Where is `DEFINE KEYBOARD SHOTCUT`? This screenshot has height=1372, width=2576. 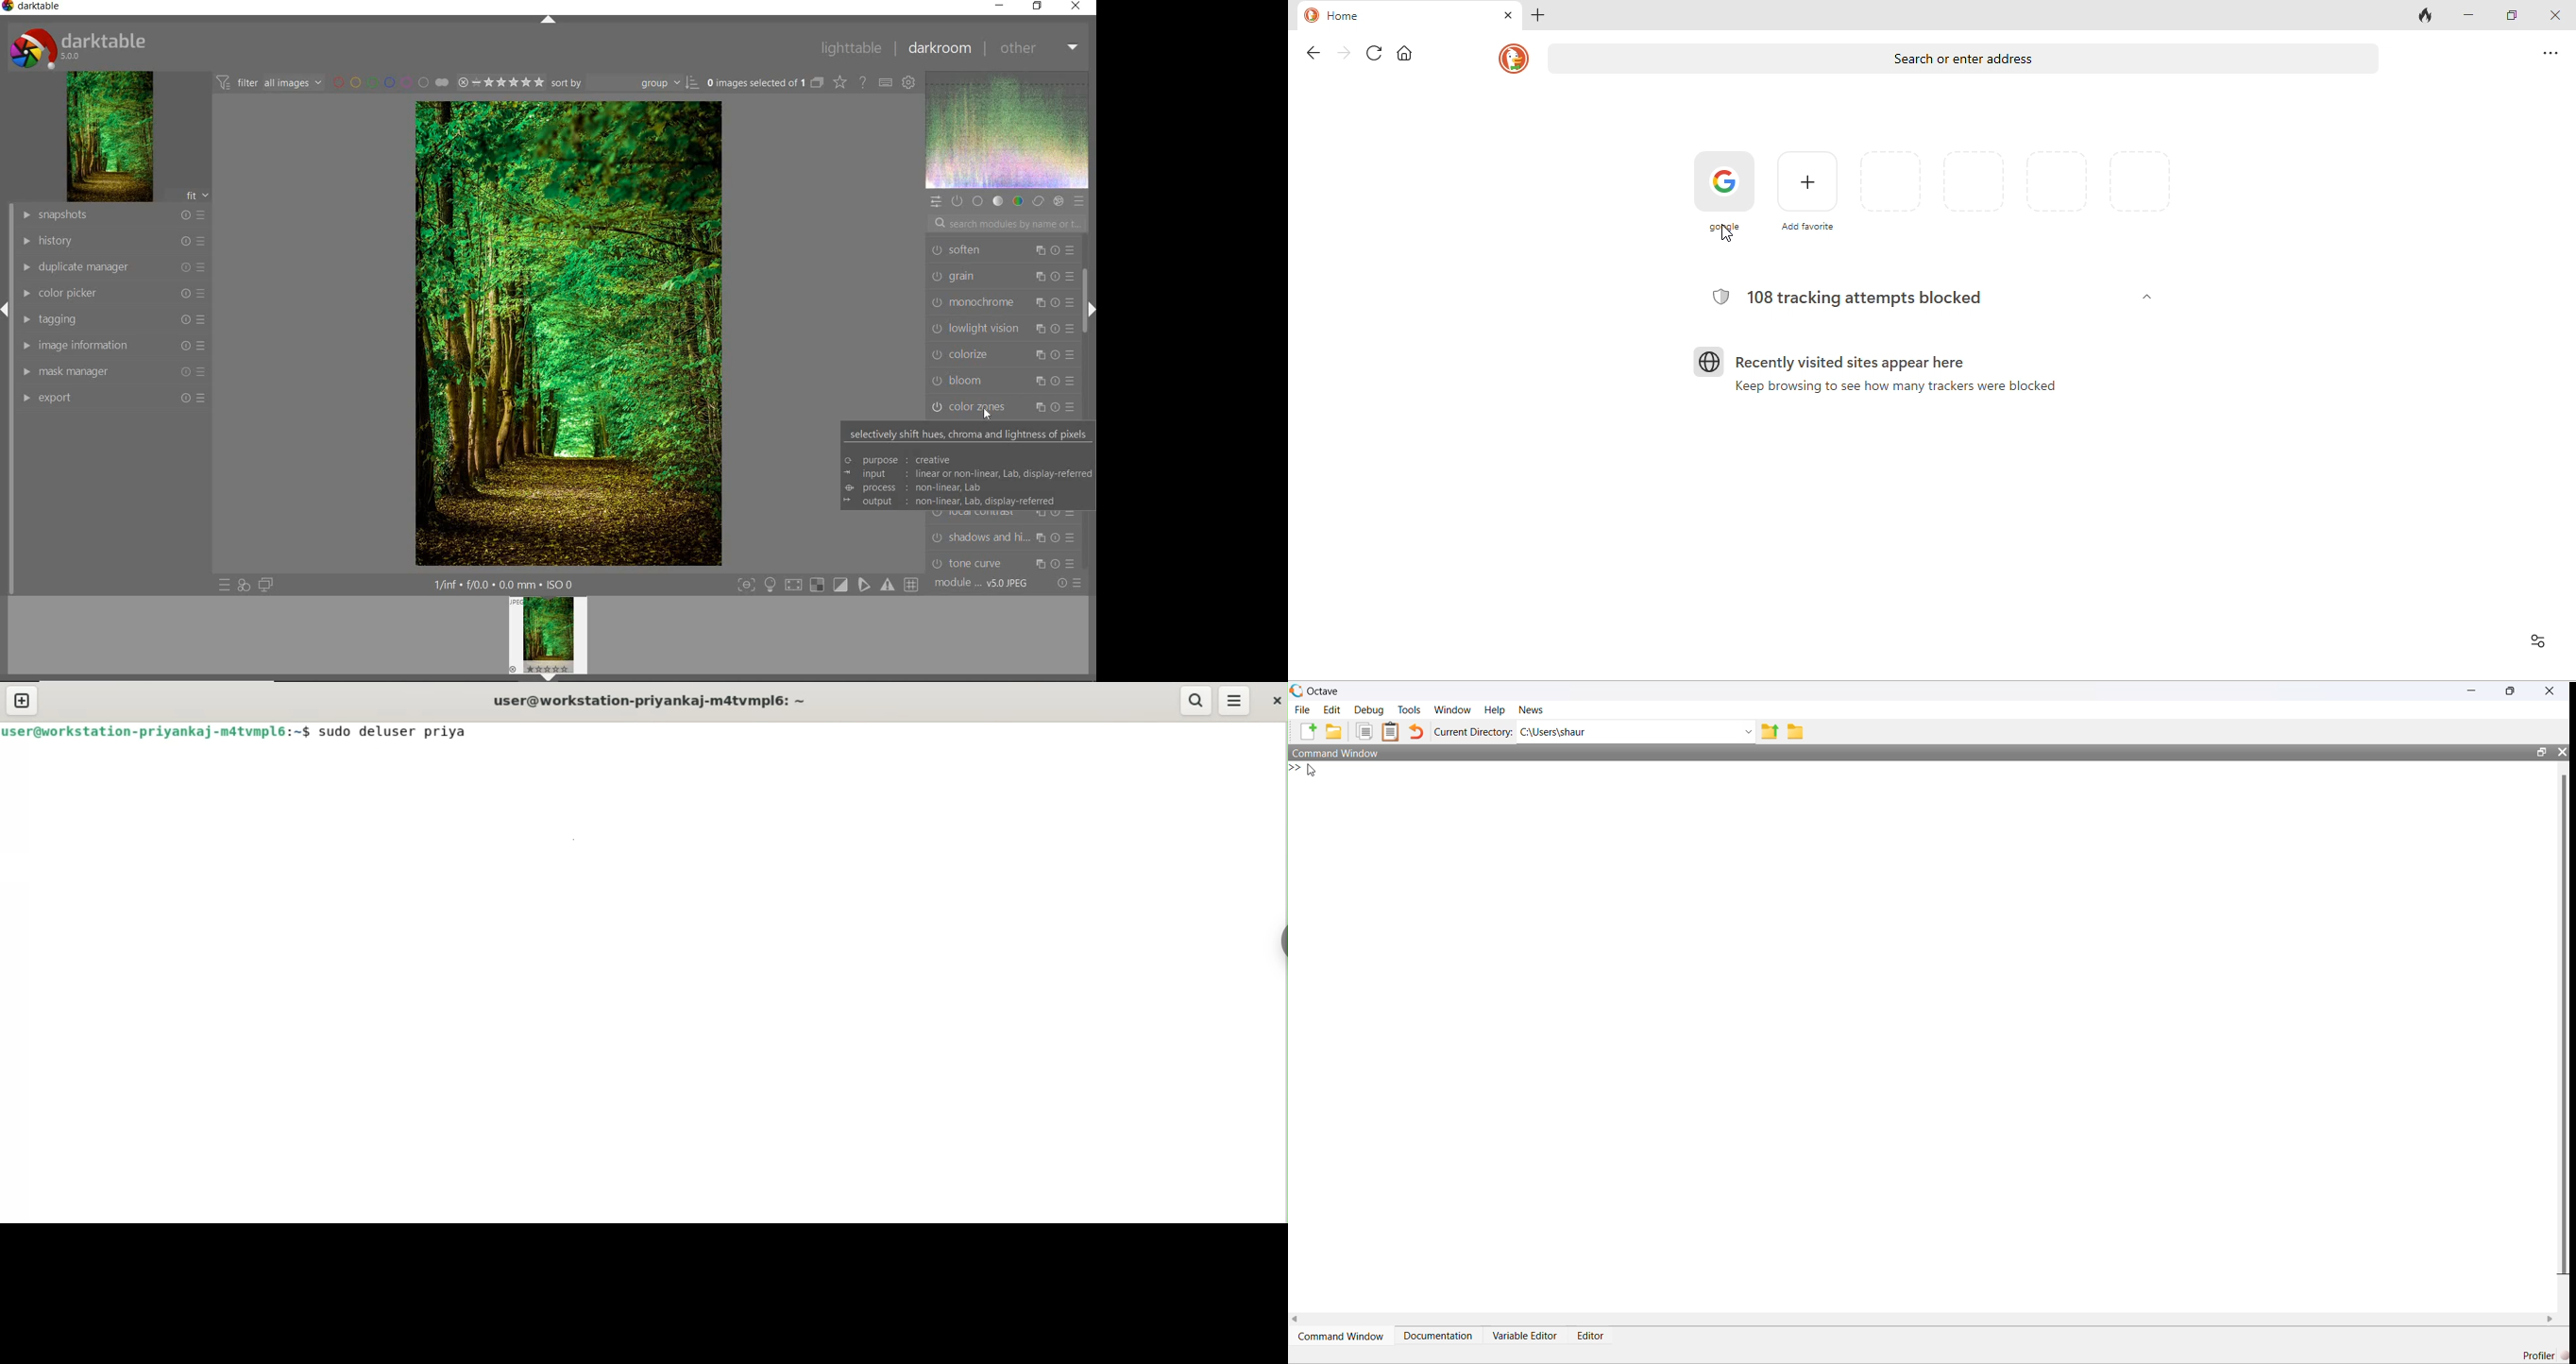 DEFINE KEYBOARD SHOTCUT is located at coordinates (887, 82).